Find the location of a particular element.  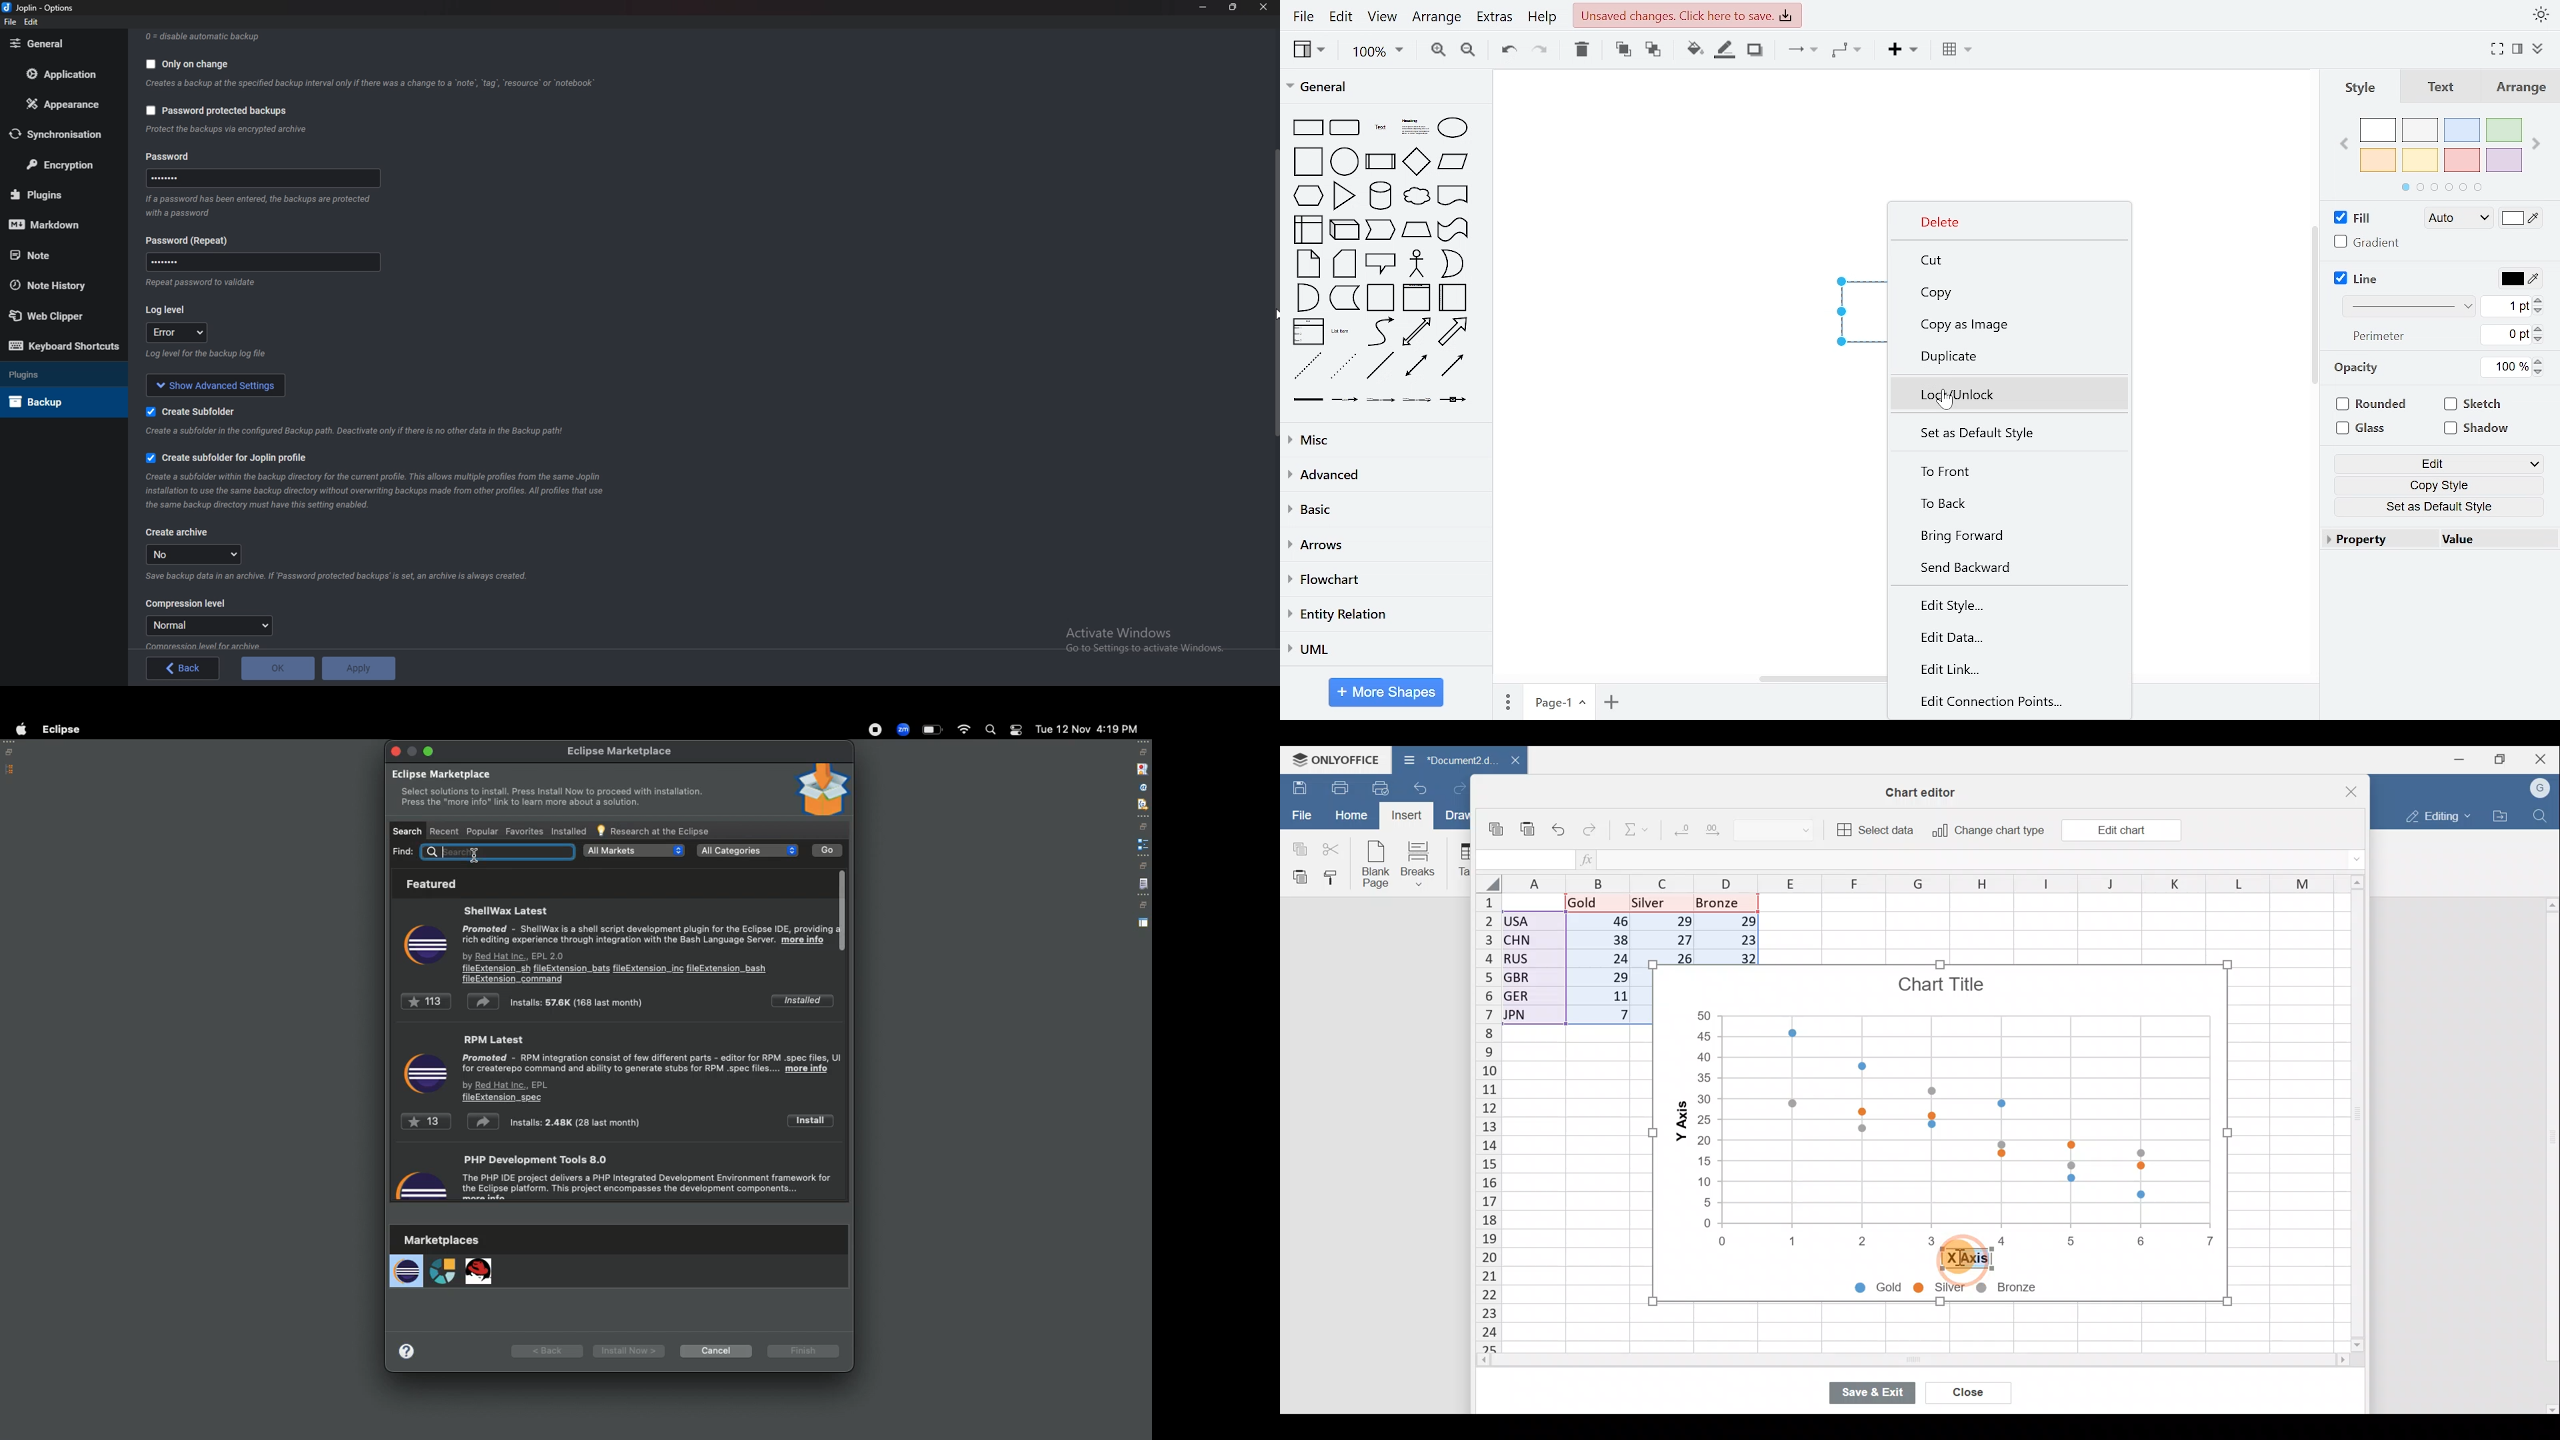

text is located at coordinates (1380, 129).